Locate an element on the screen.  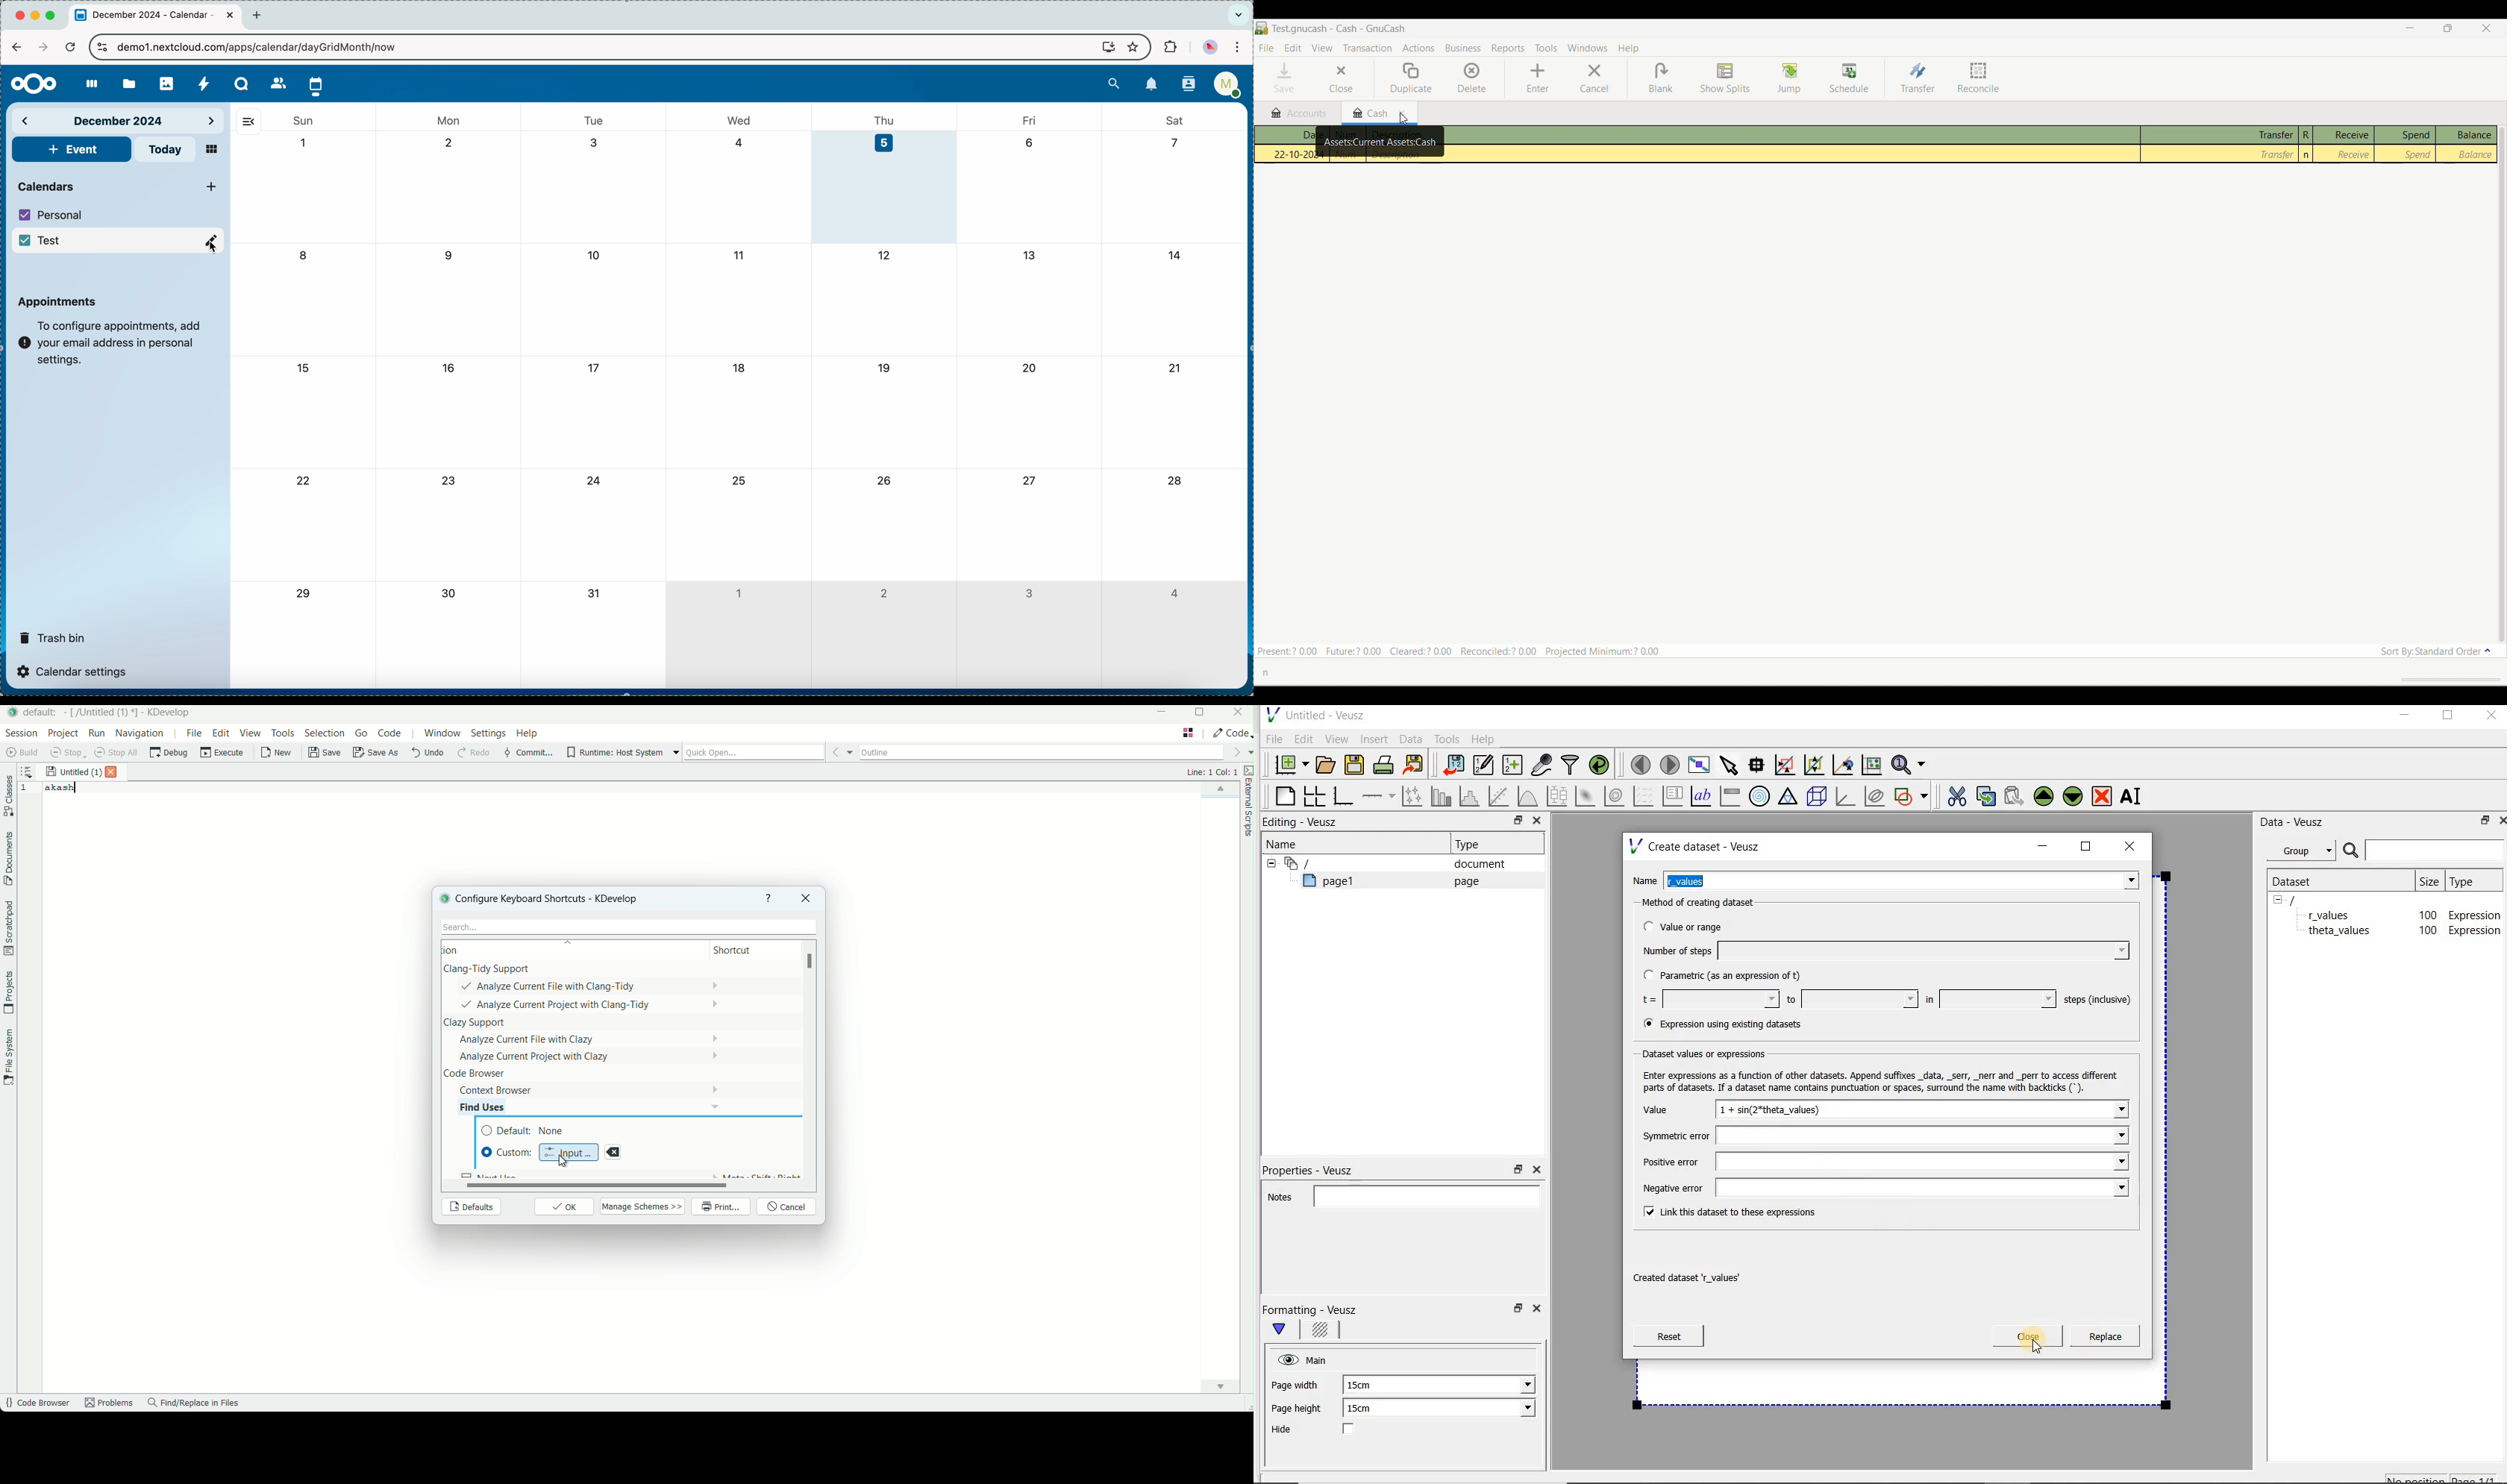
3 is located at coordinates (595, 143).